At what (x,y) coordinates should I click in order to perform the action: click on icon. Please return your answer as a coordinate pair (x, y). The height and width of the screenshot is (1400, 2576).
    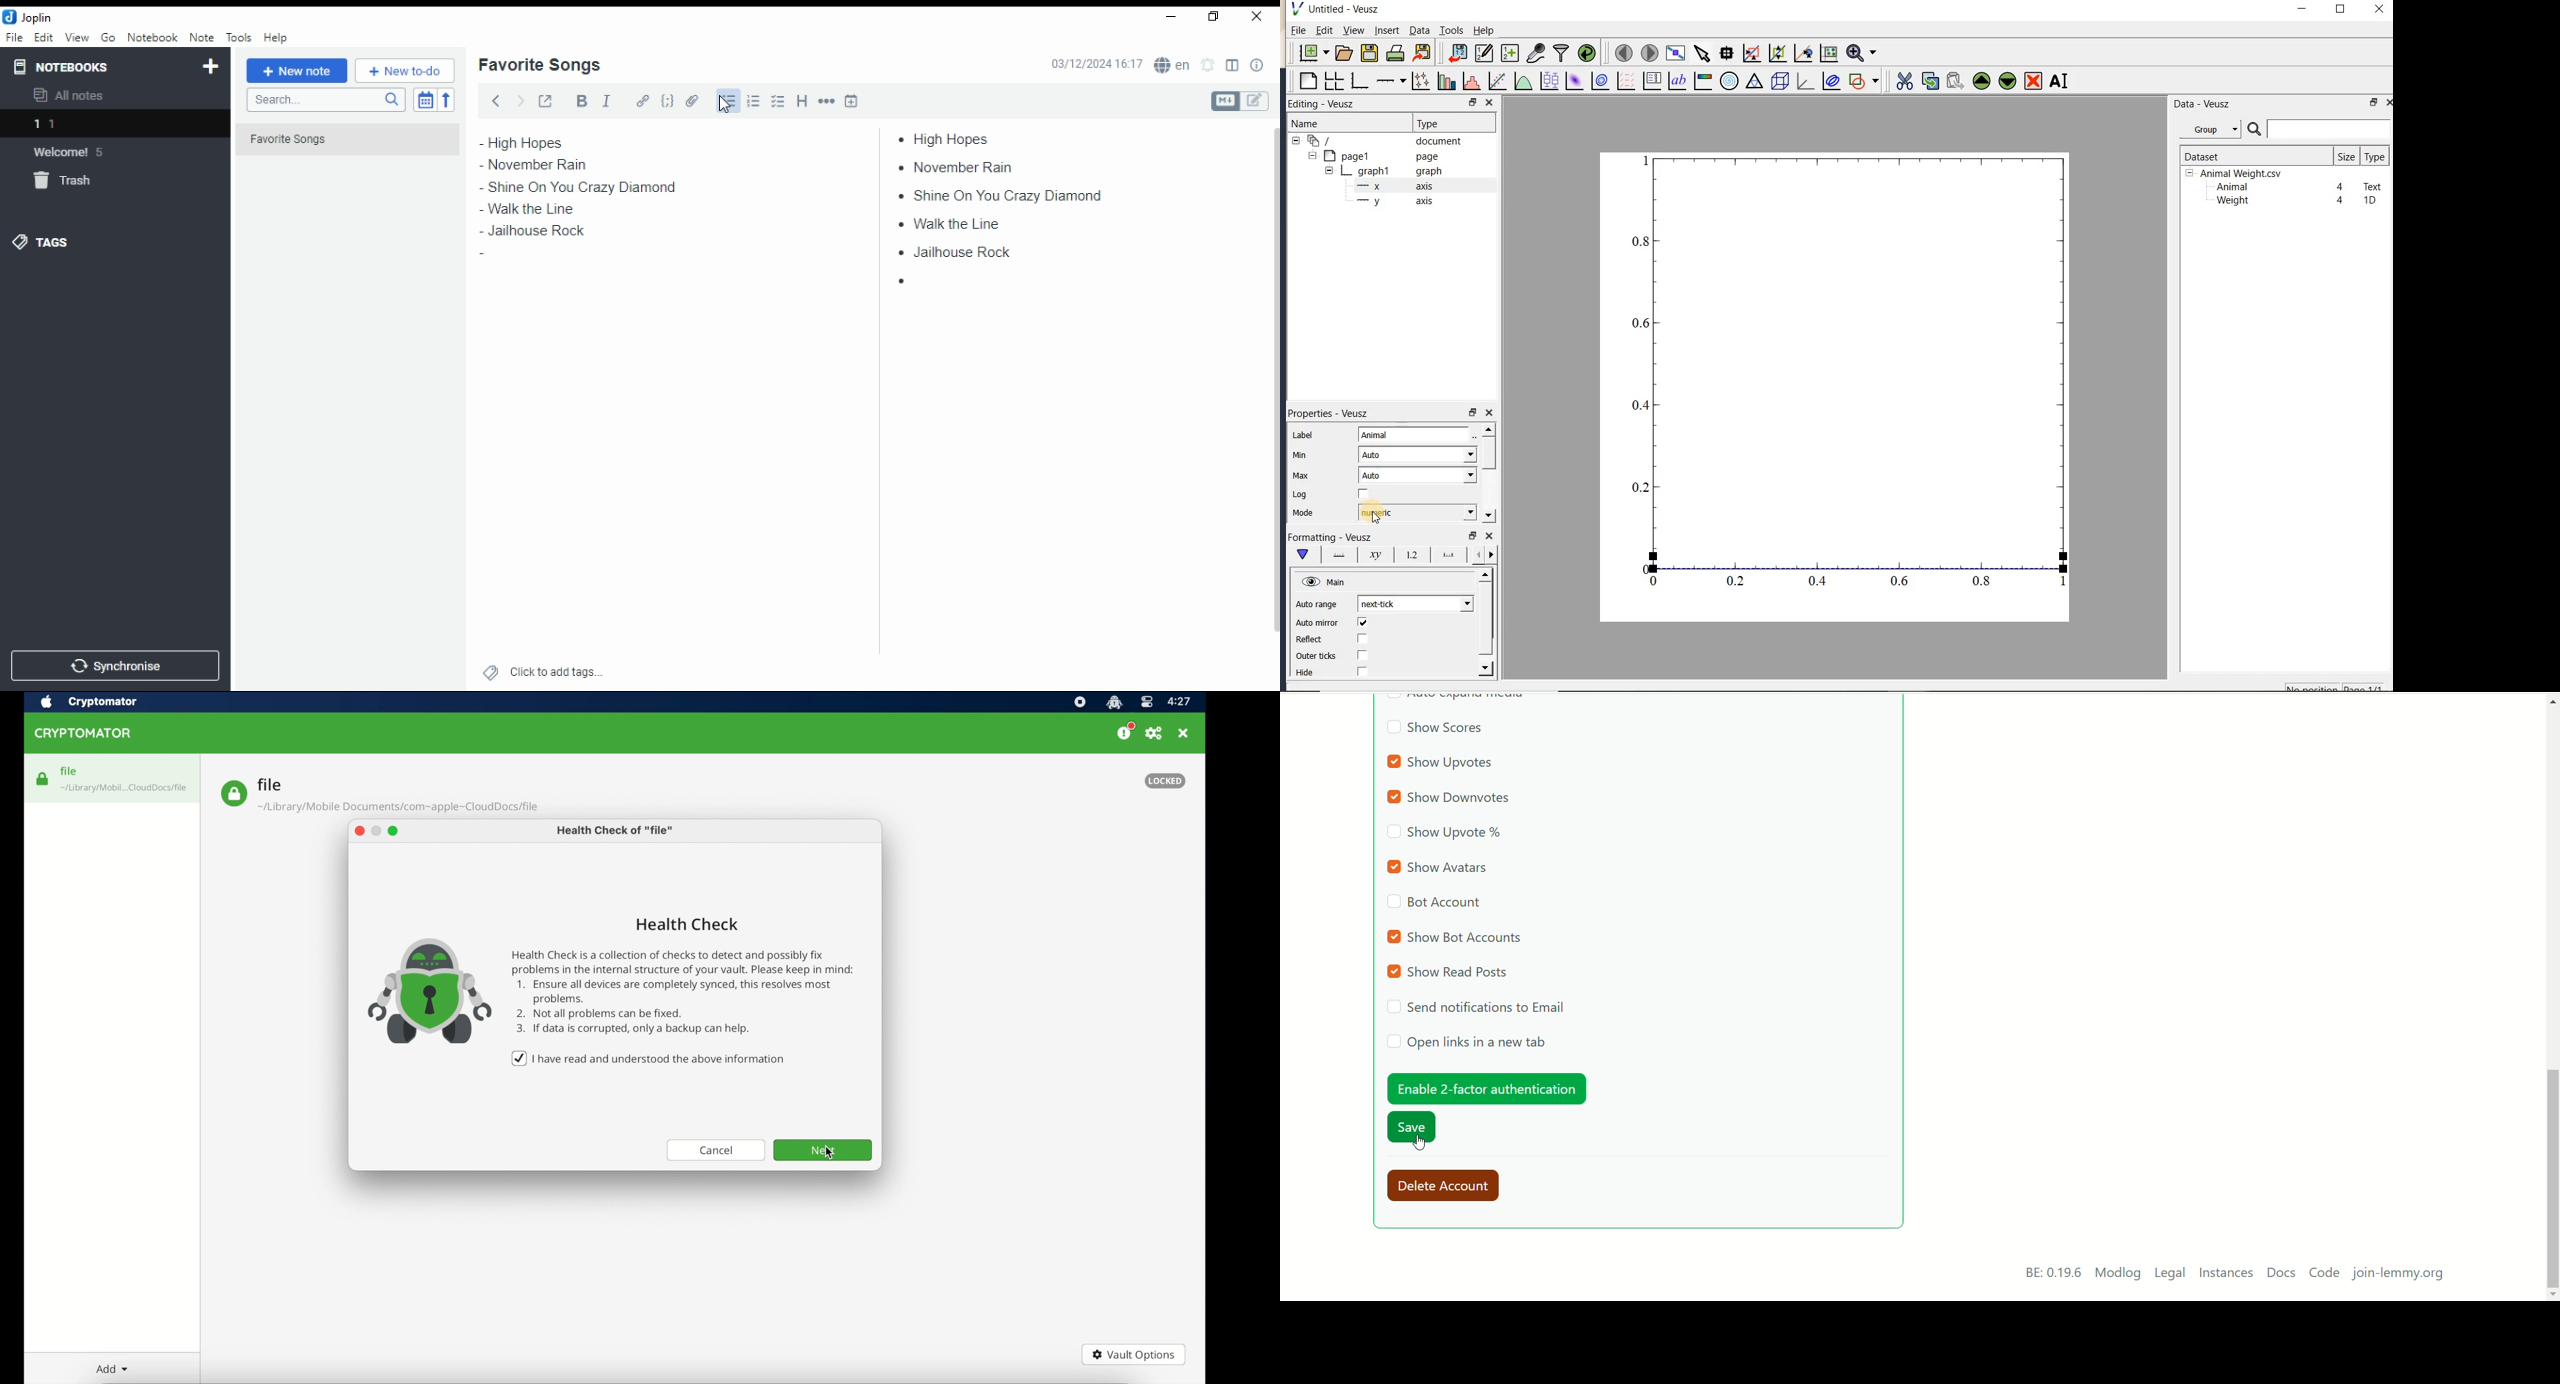
    Looking at the image, I should click on (424, 984).